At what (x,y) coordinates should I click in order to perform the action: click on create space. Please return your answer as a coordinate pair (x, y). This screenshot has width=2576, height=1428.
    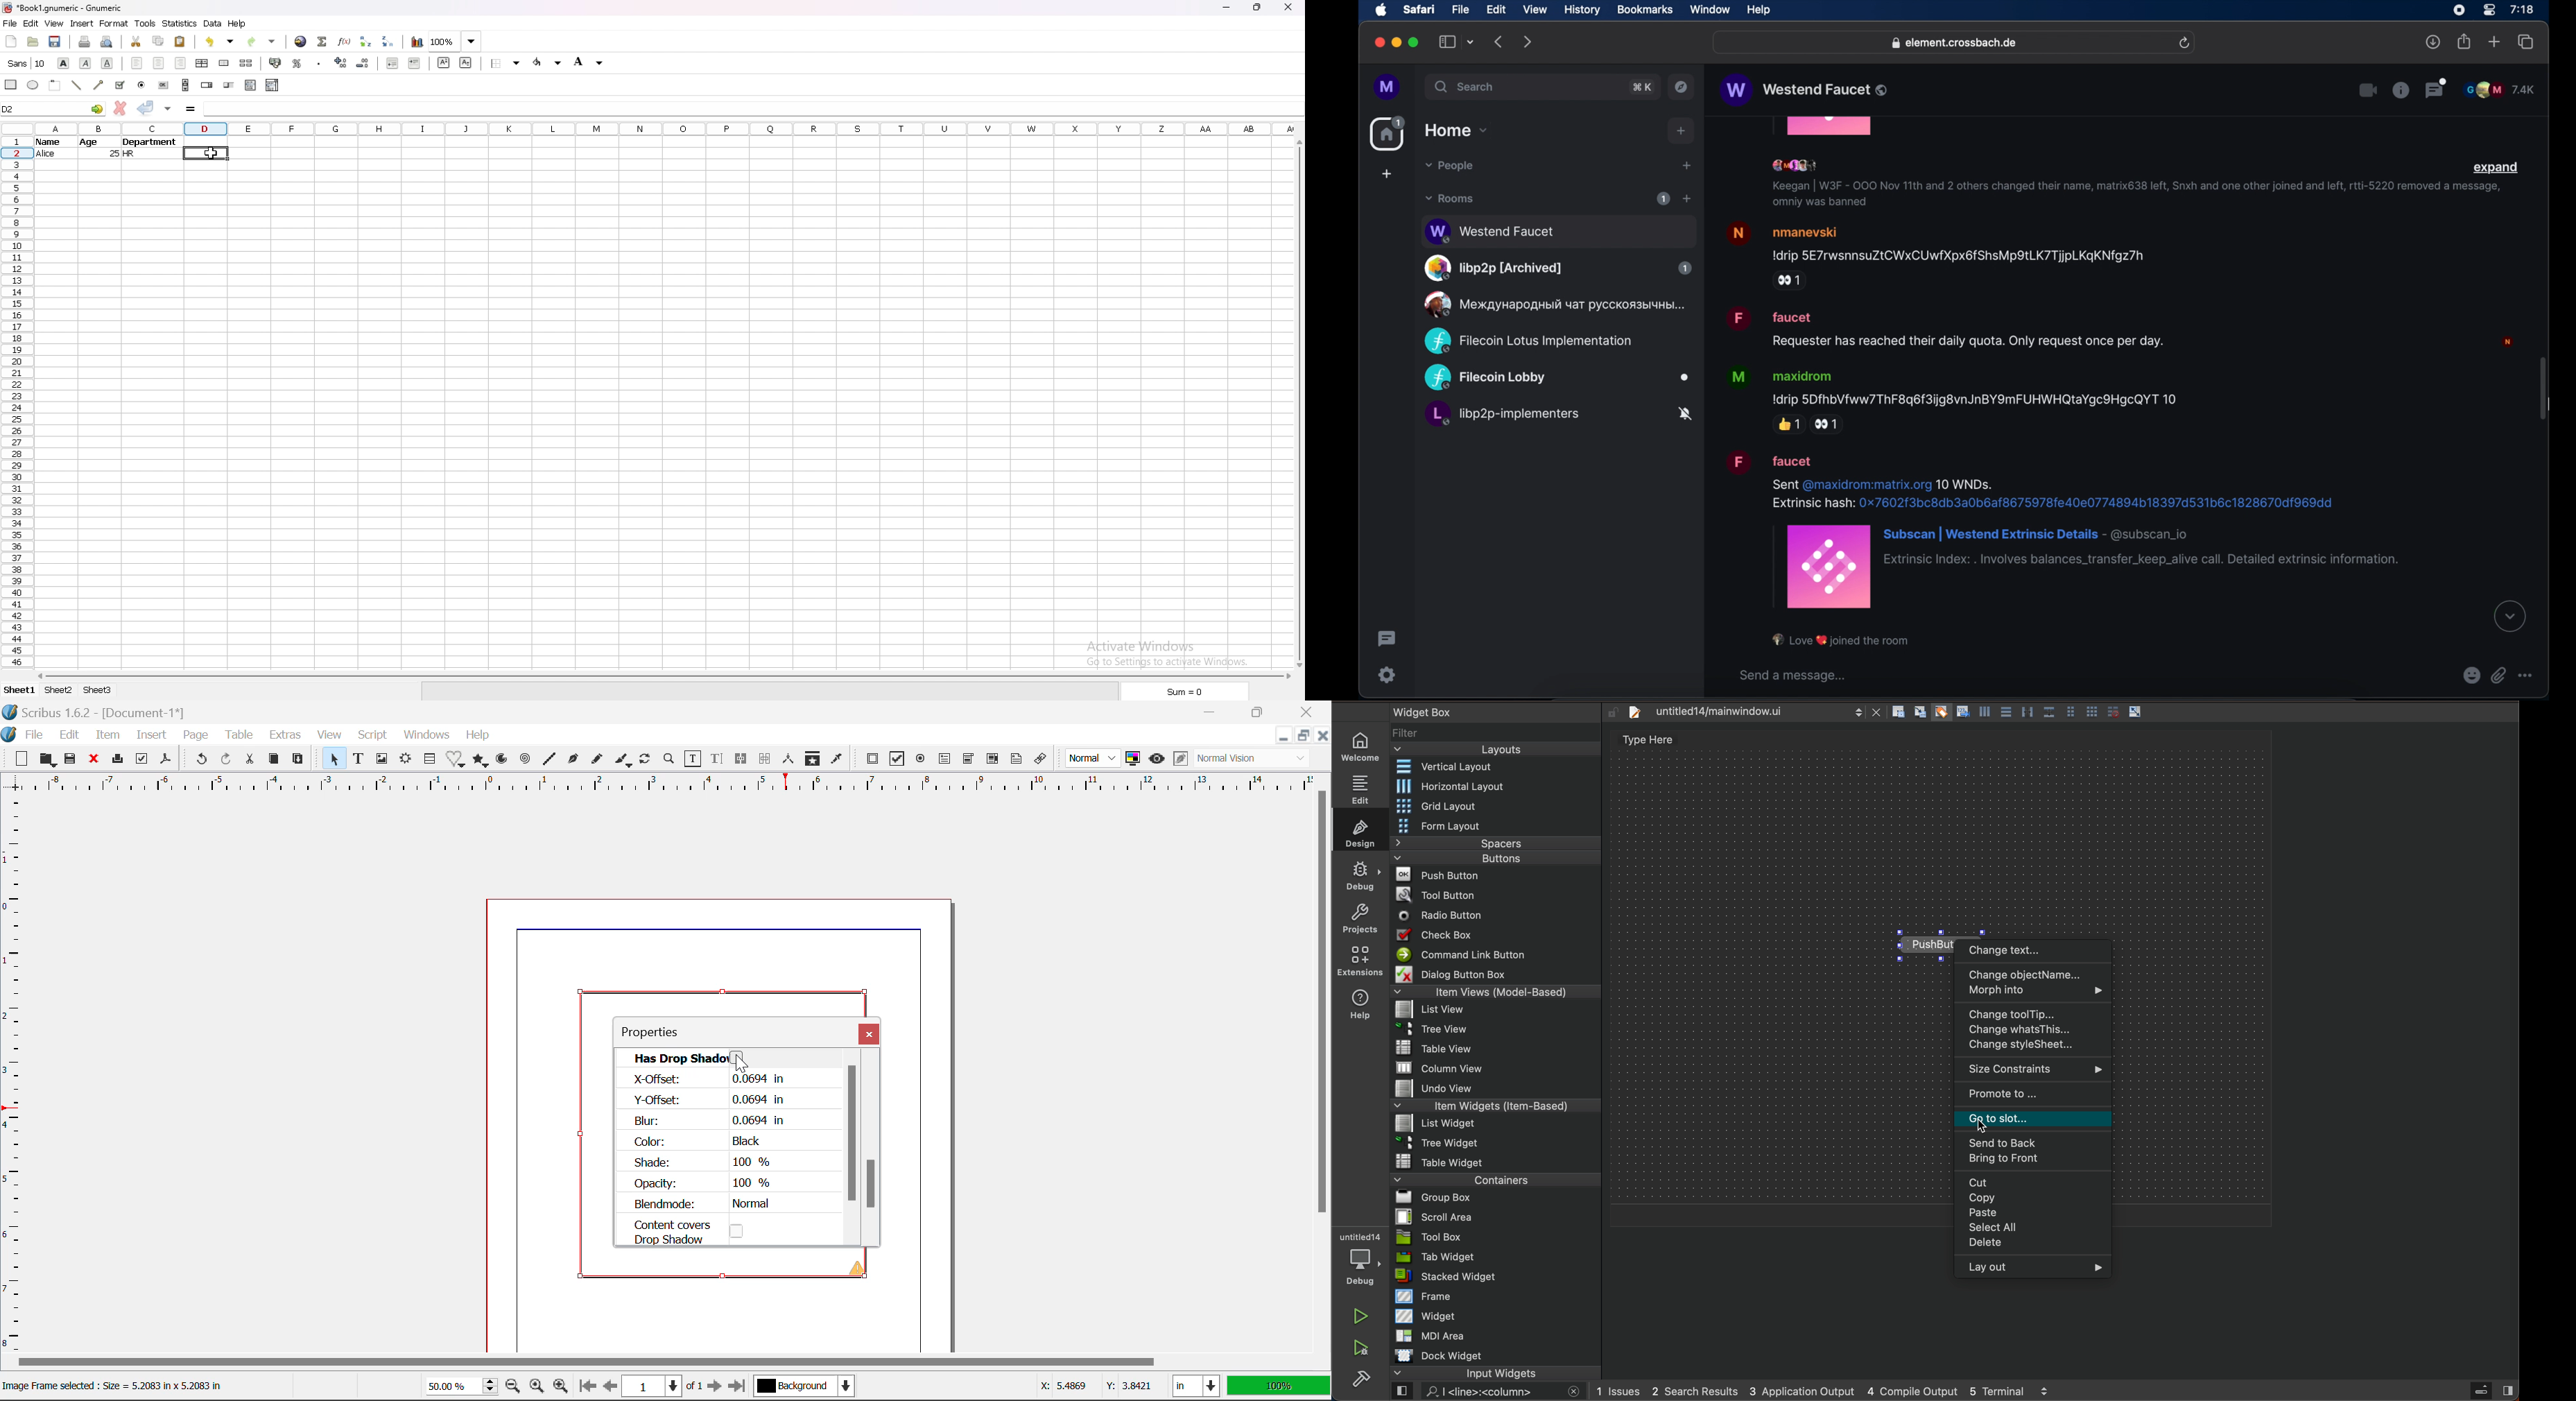
    Looking at the image, I should click on (1386, 174).